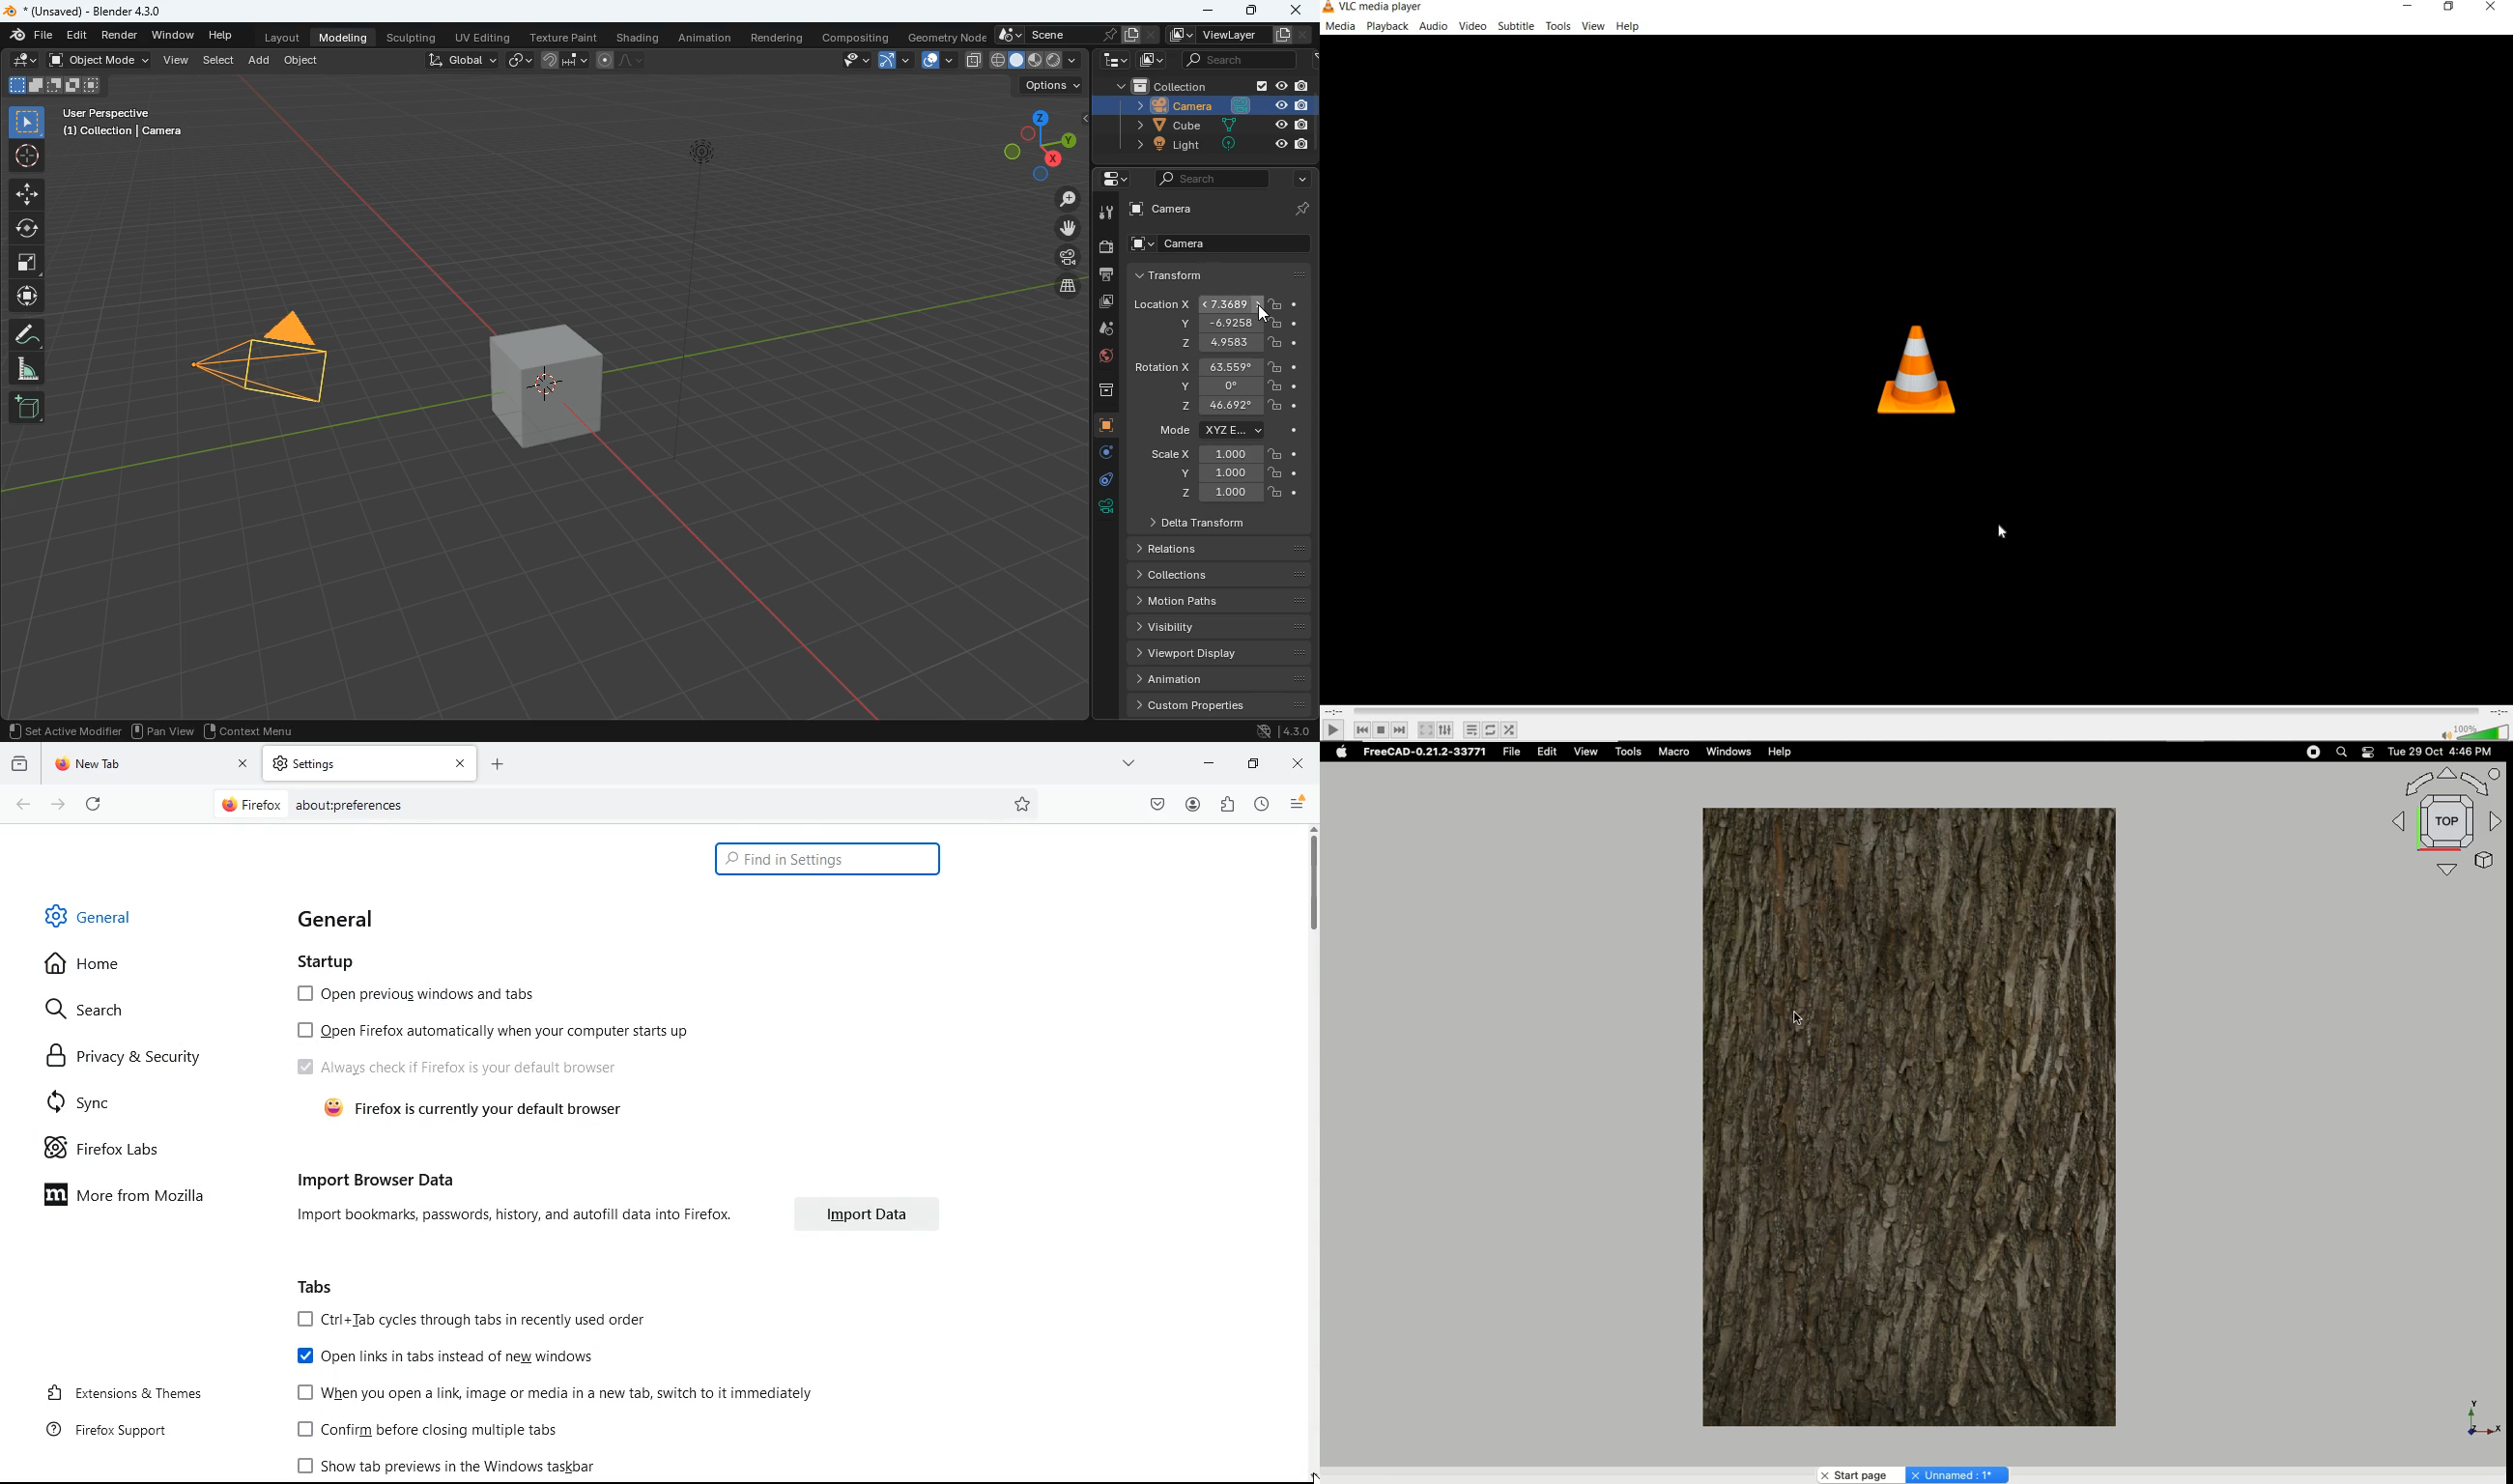 The height and width of the screenshot is (1484, 2520). I want to click on [J Show tab previews in the Windows taskbar, so click(442, 1466).